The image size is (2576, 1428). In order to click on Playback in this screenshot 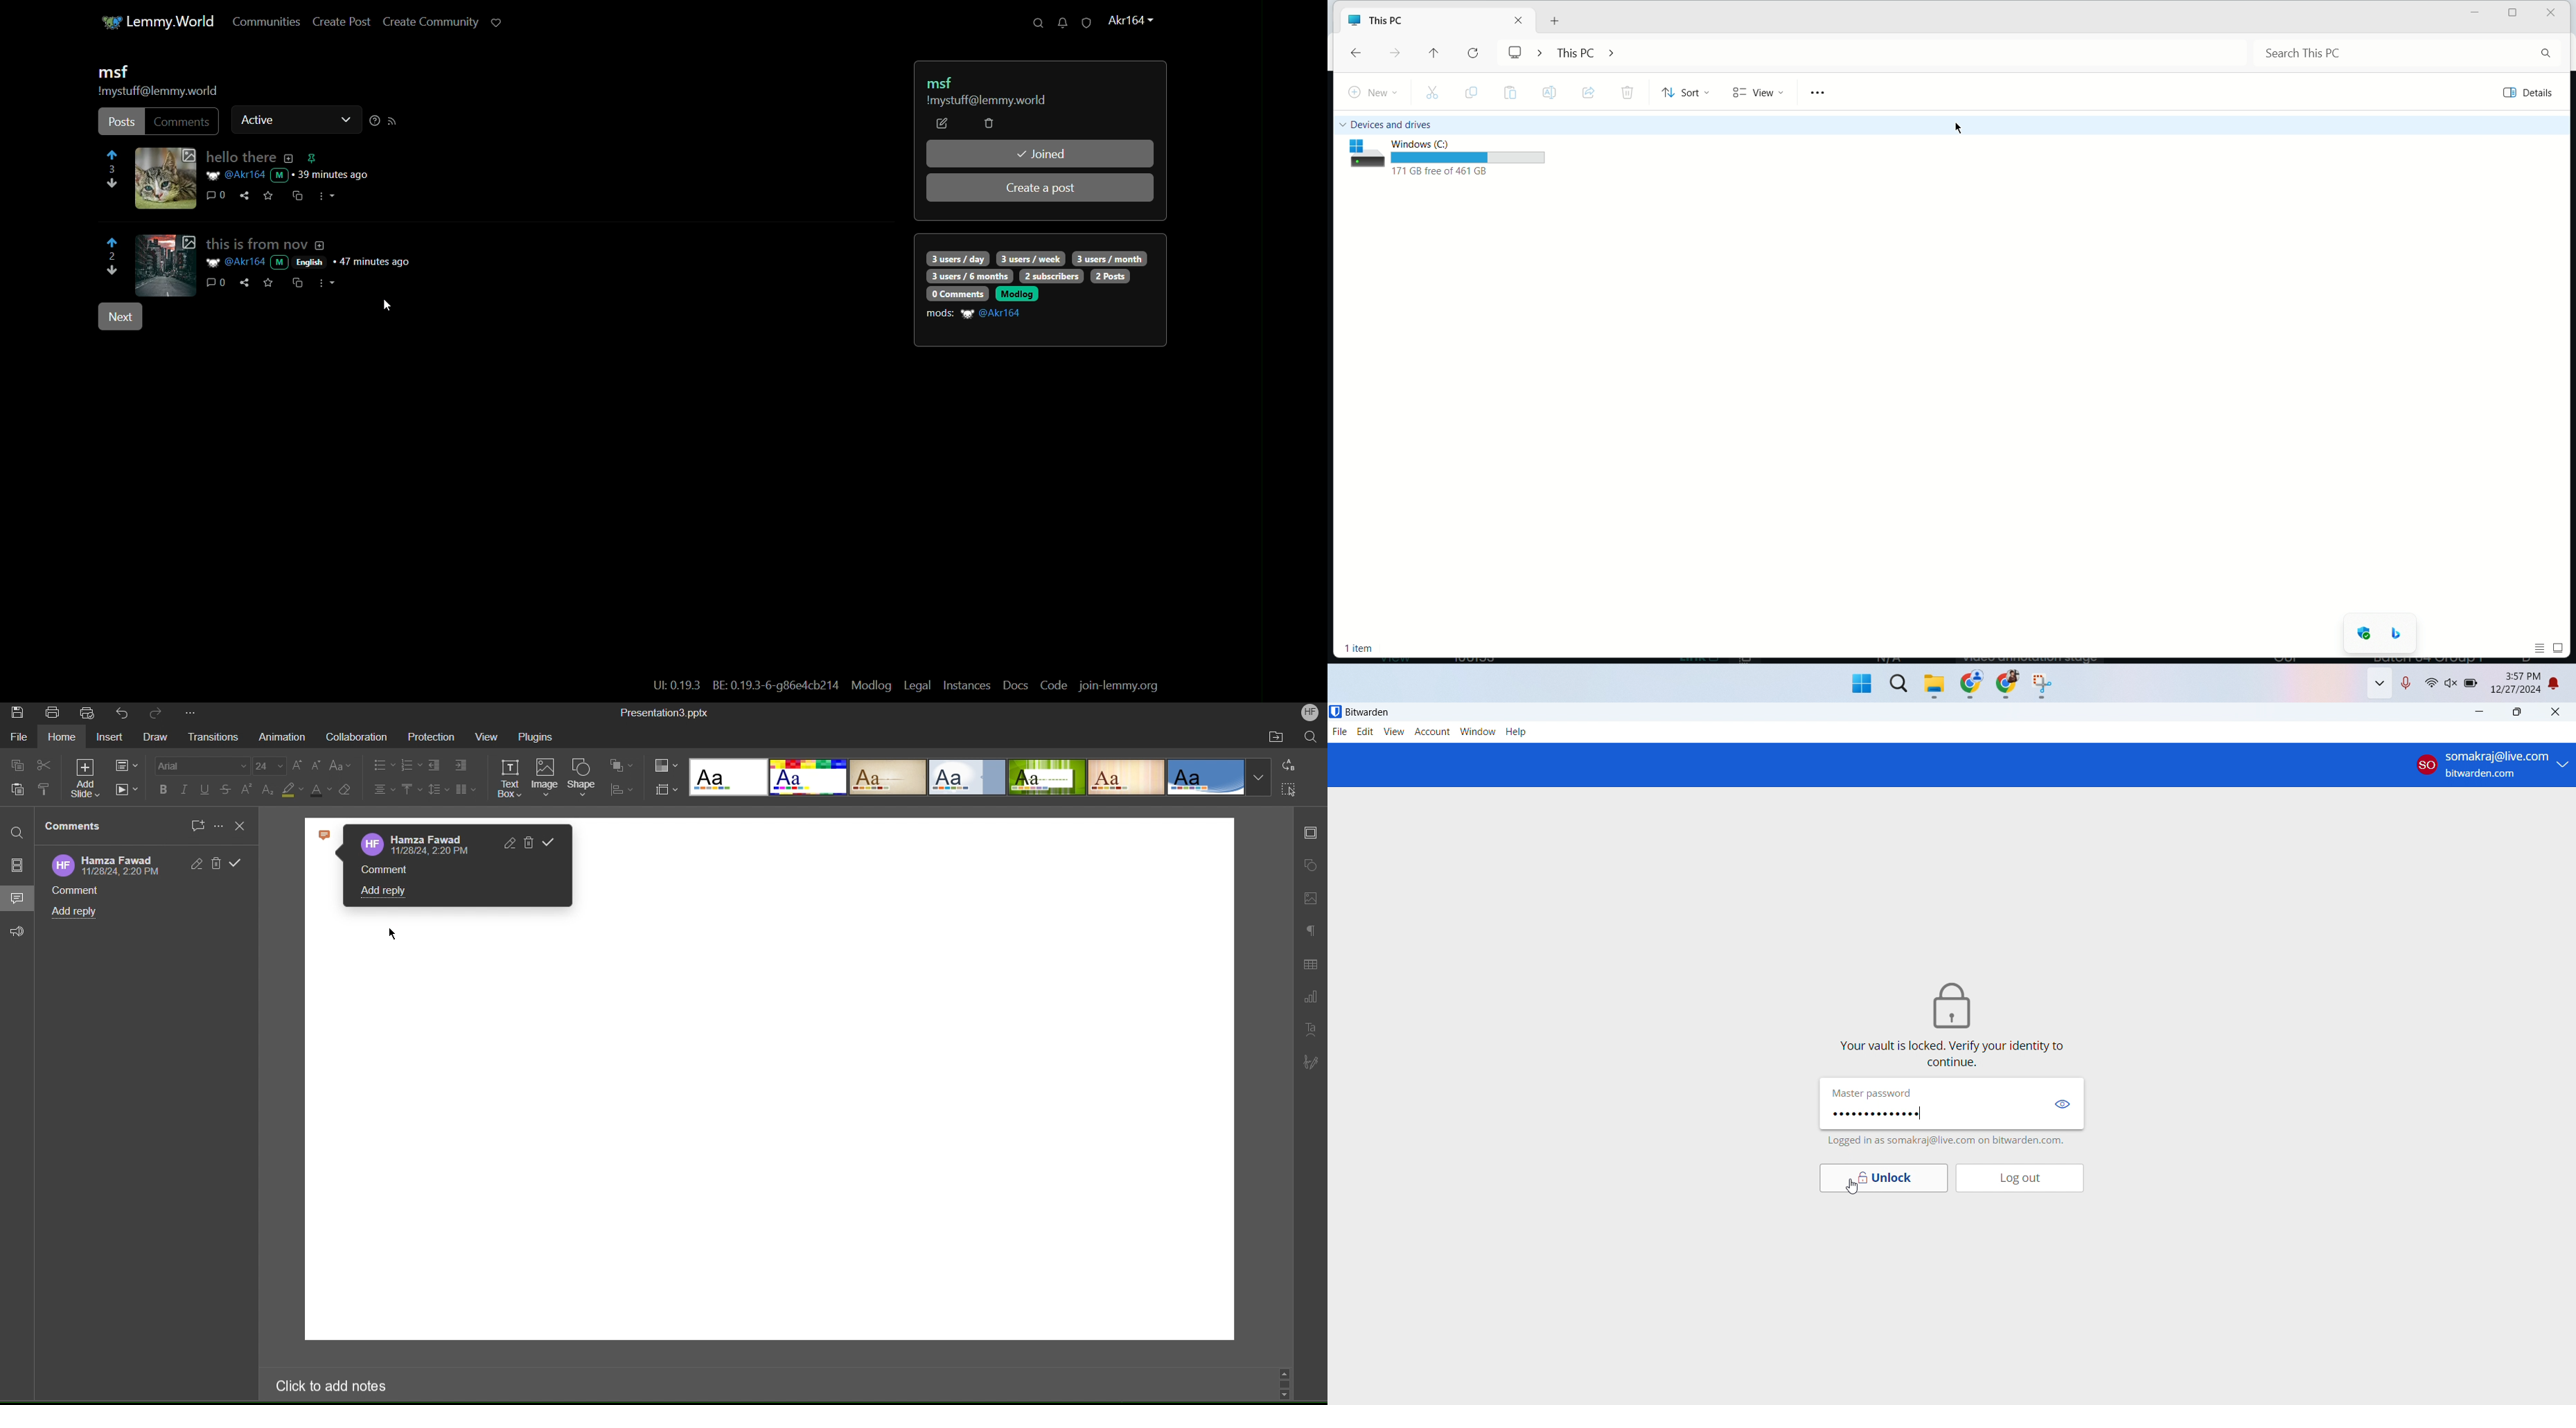, I will do `click(127, 790)`.